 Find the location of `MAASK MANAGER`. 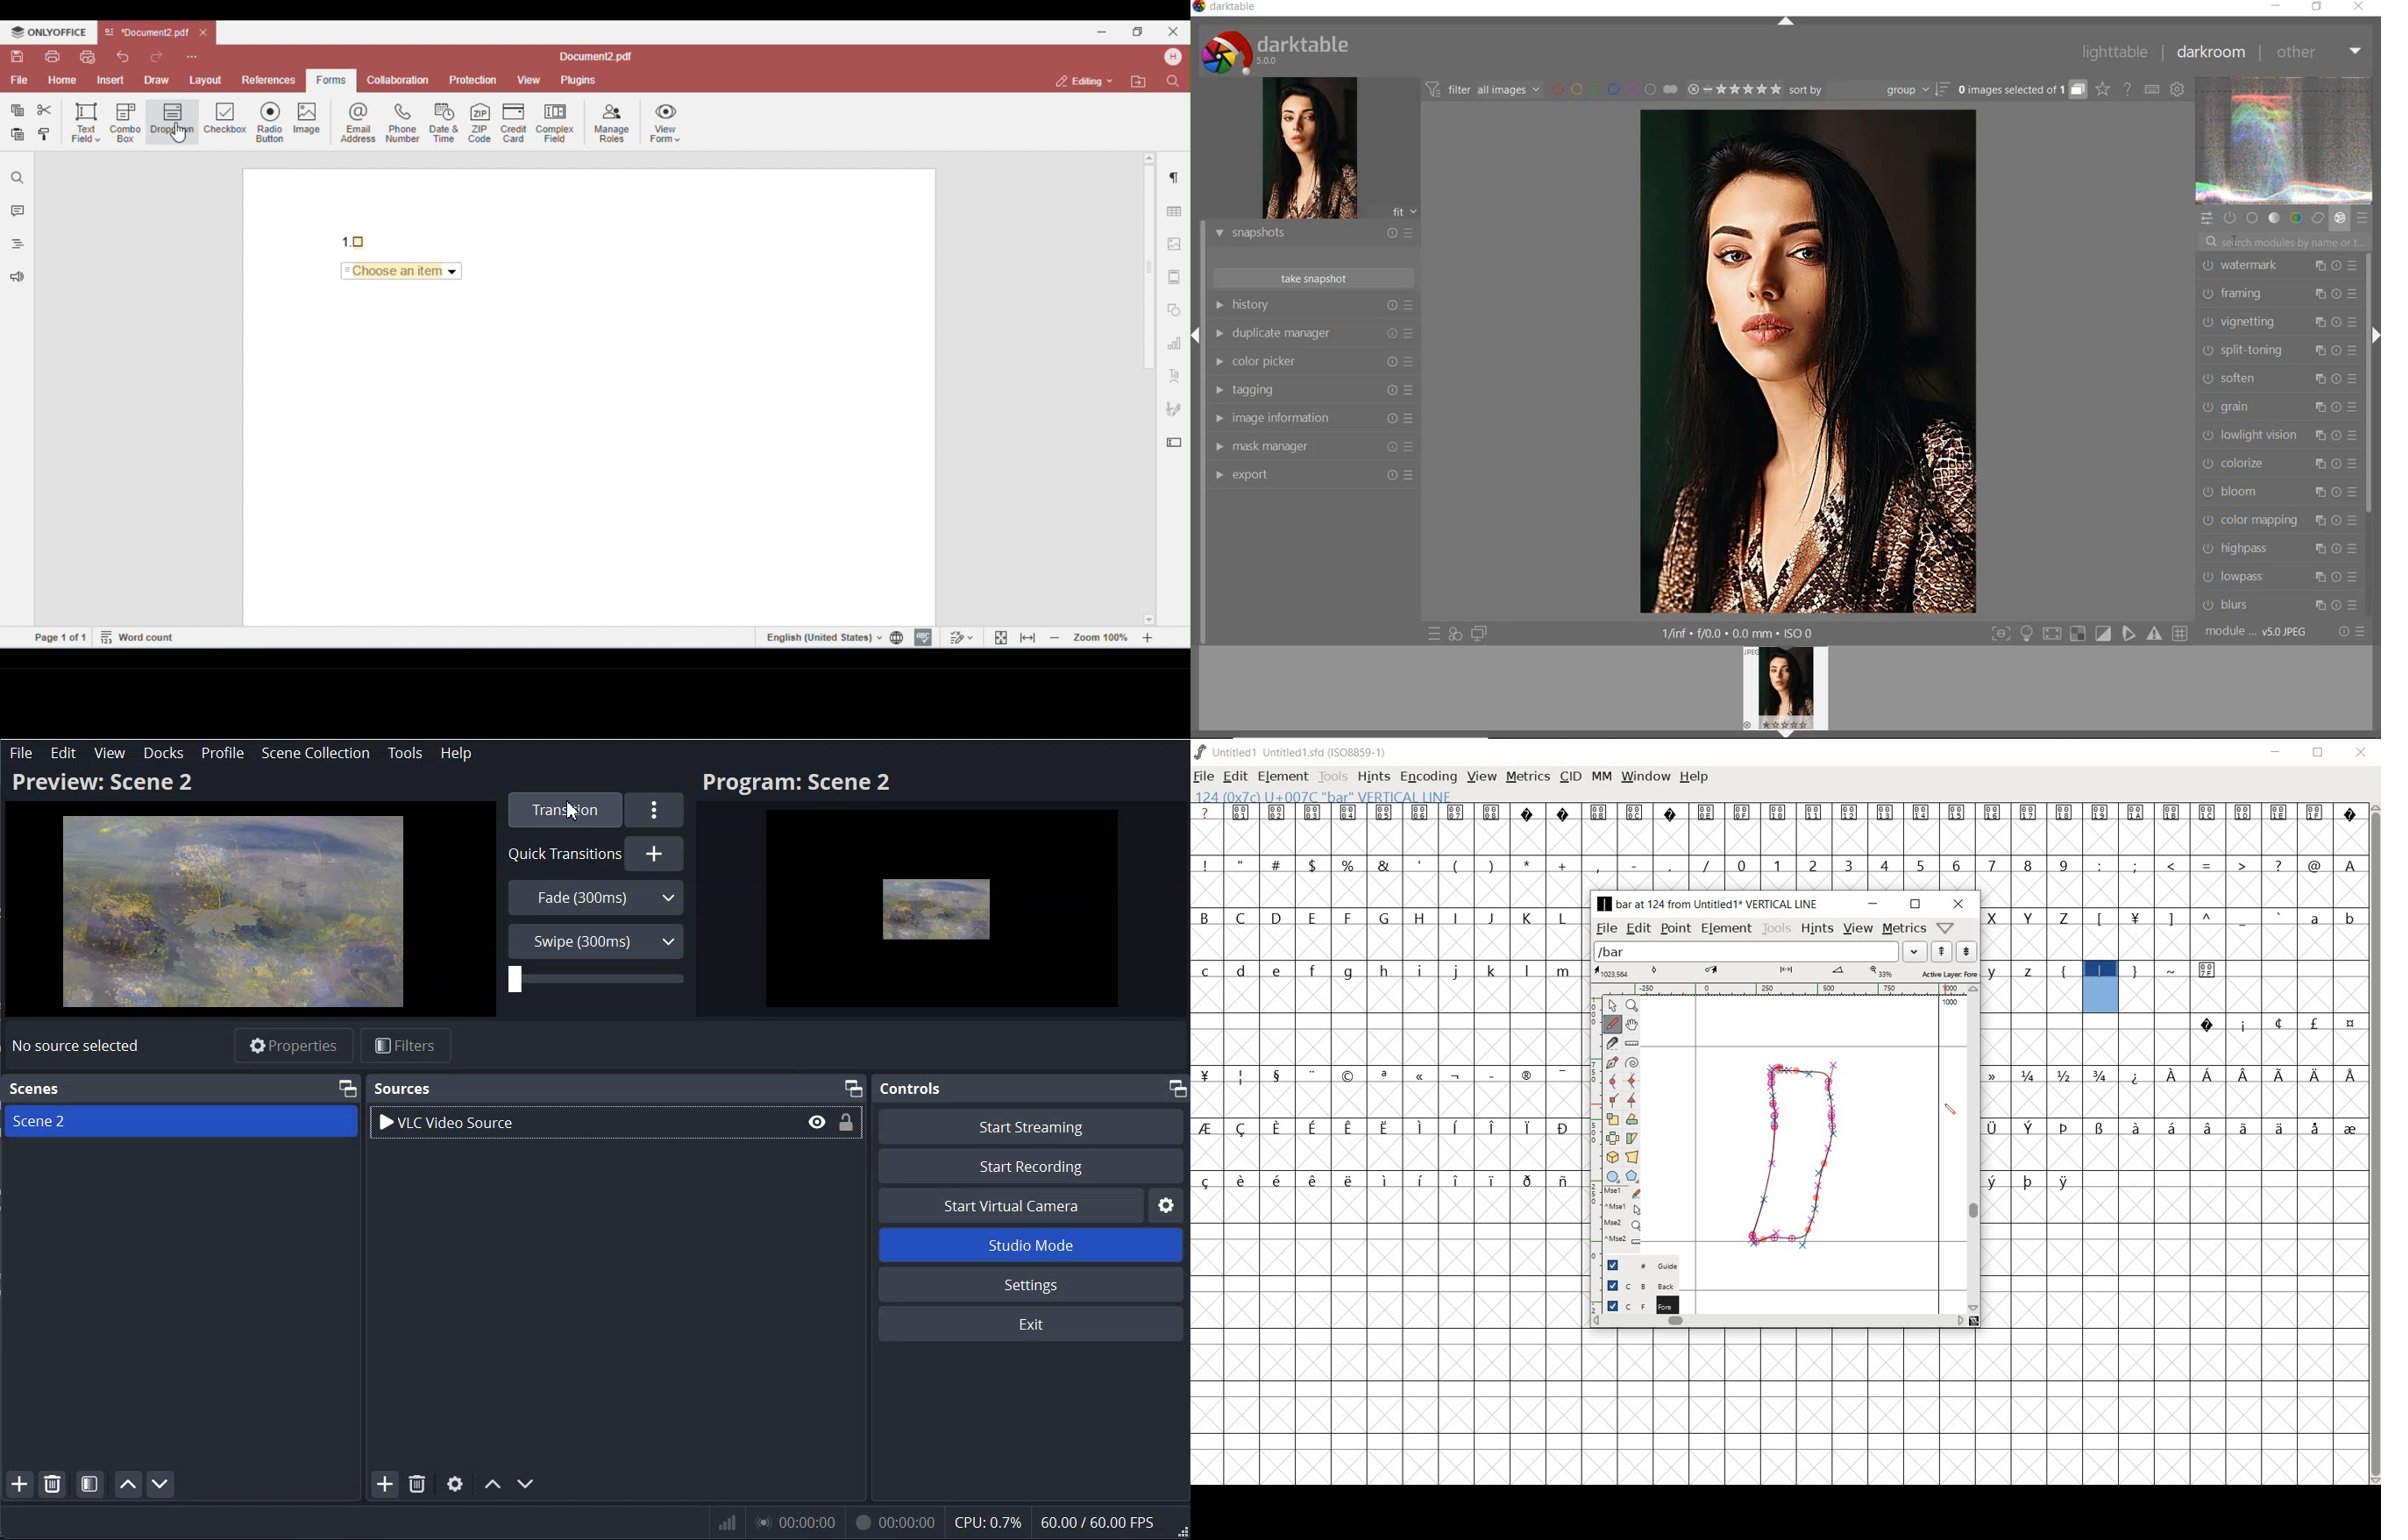

MAASK MANAGER is located at coordinates (1312, 448).